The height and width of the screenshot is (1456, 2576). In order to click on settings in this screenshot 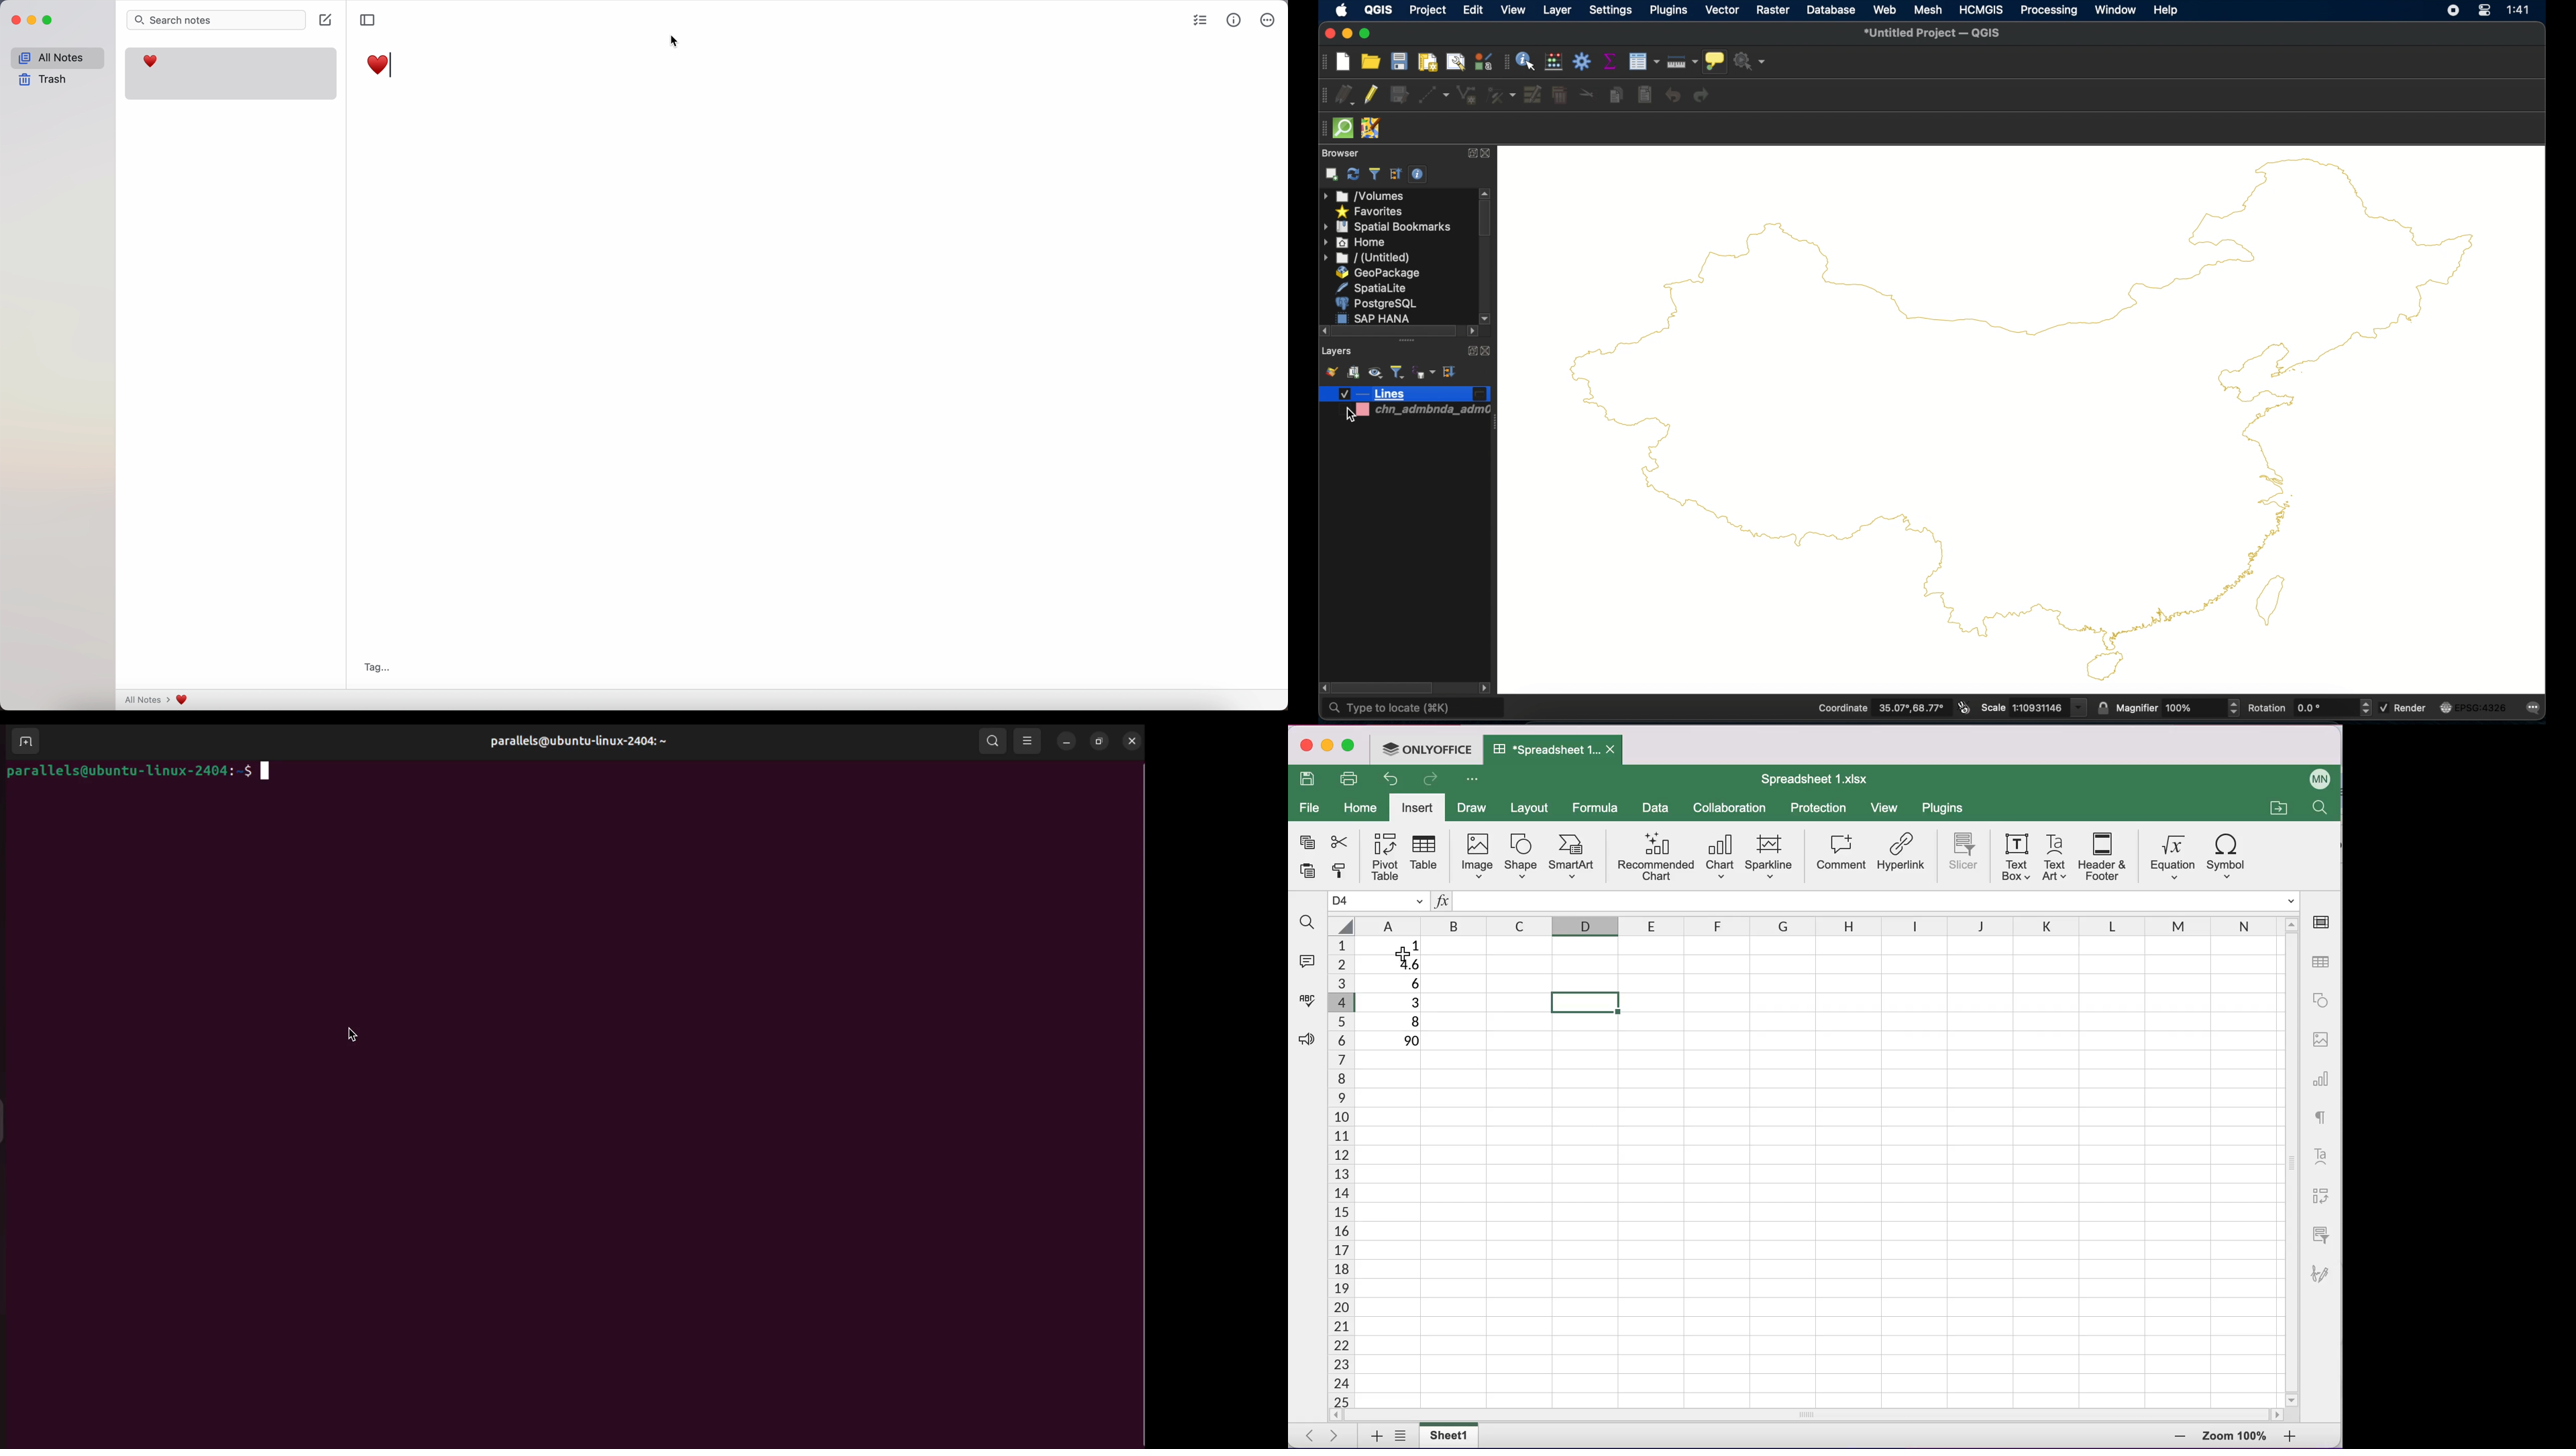, I will do `click(1611, 11)`.